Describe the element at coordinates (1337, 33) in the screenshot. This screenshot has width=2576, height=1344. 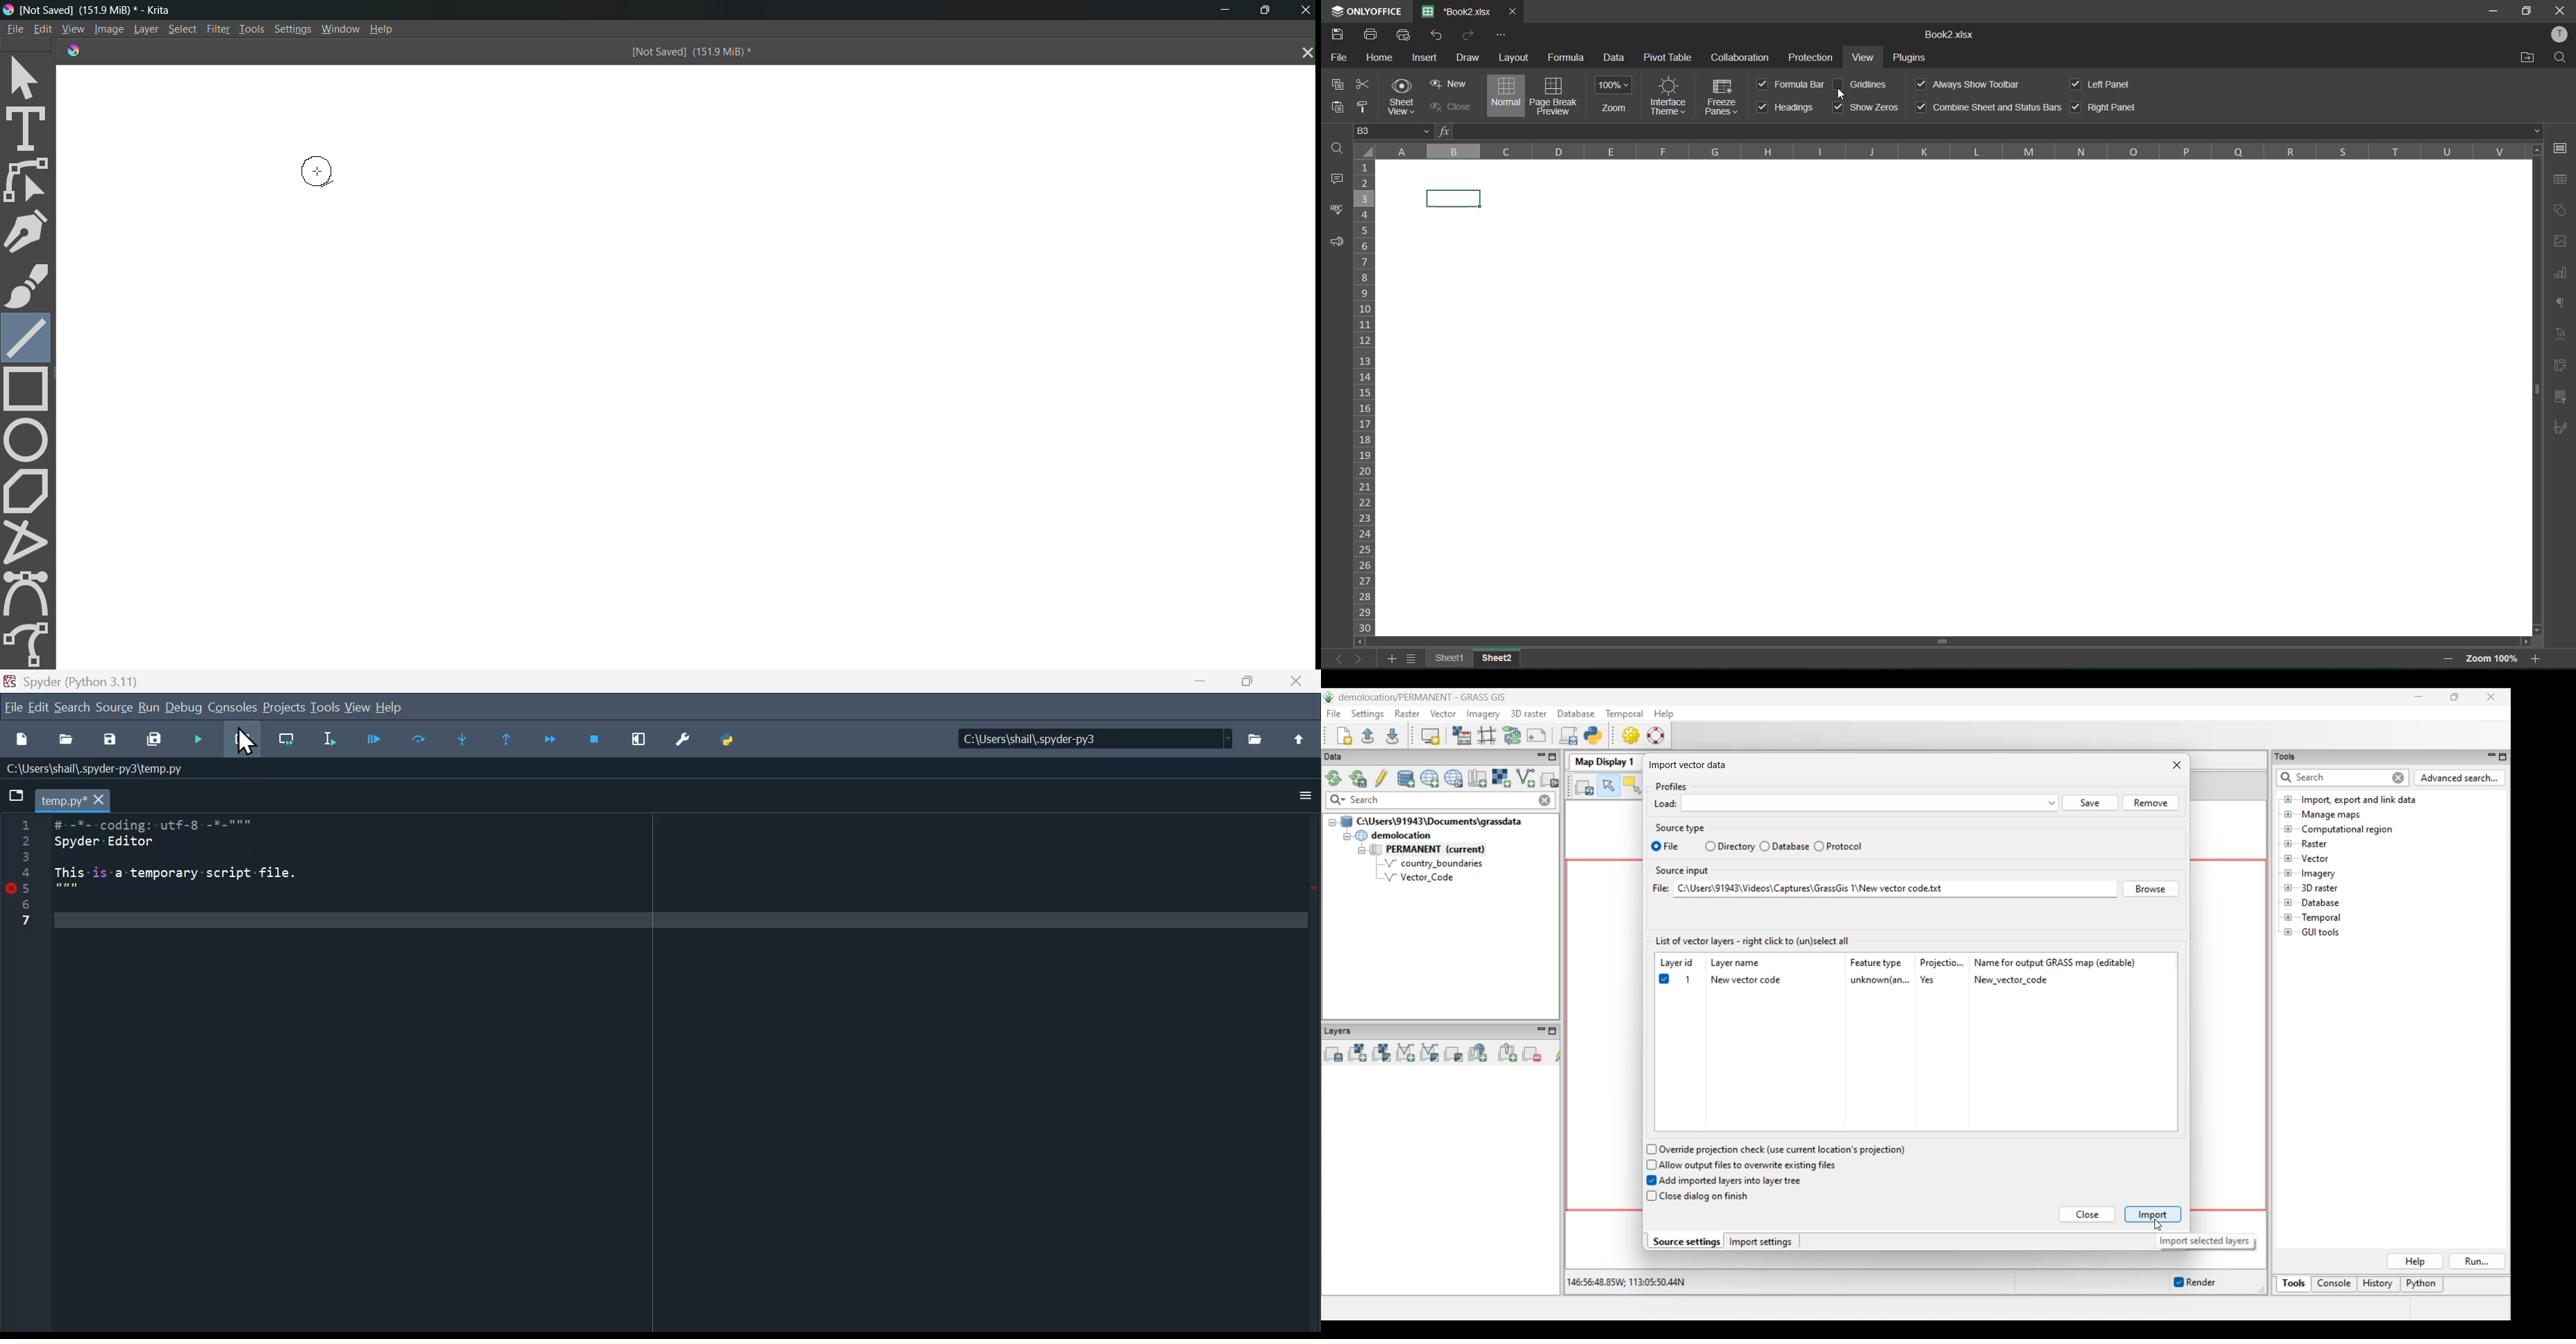
I see `save` at that location.